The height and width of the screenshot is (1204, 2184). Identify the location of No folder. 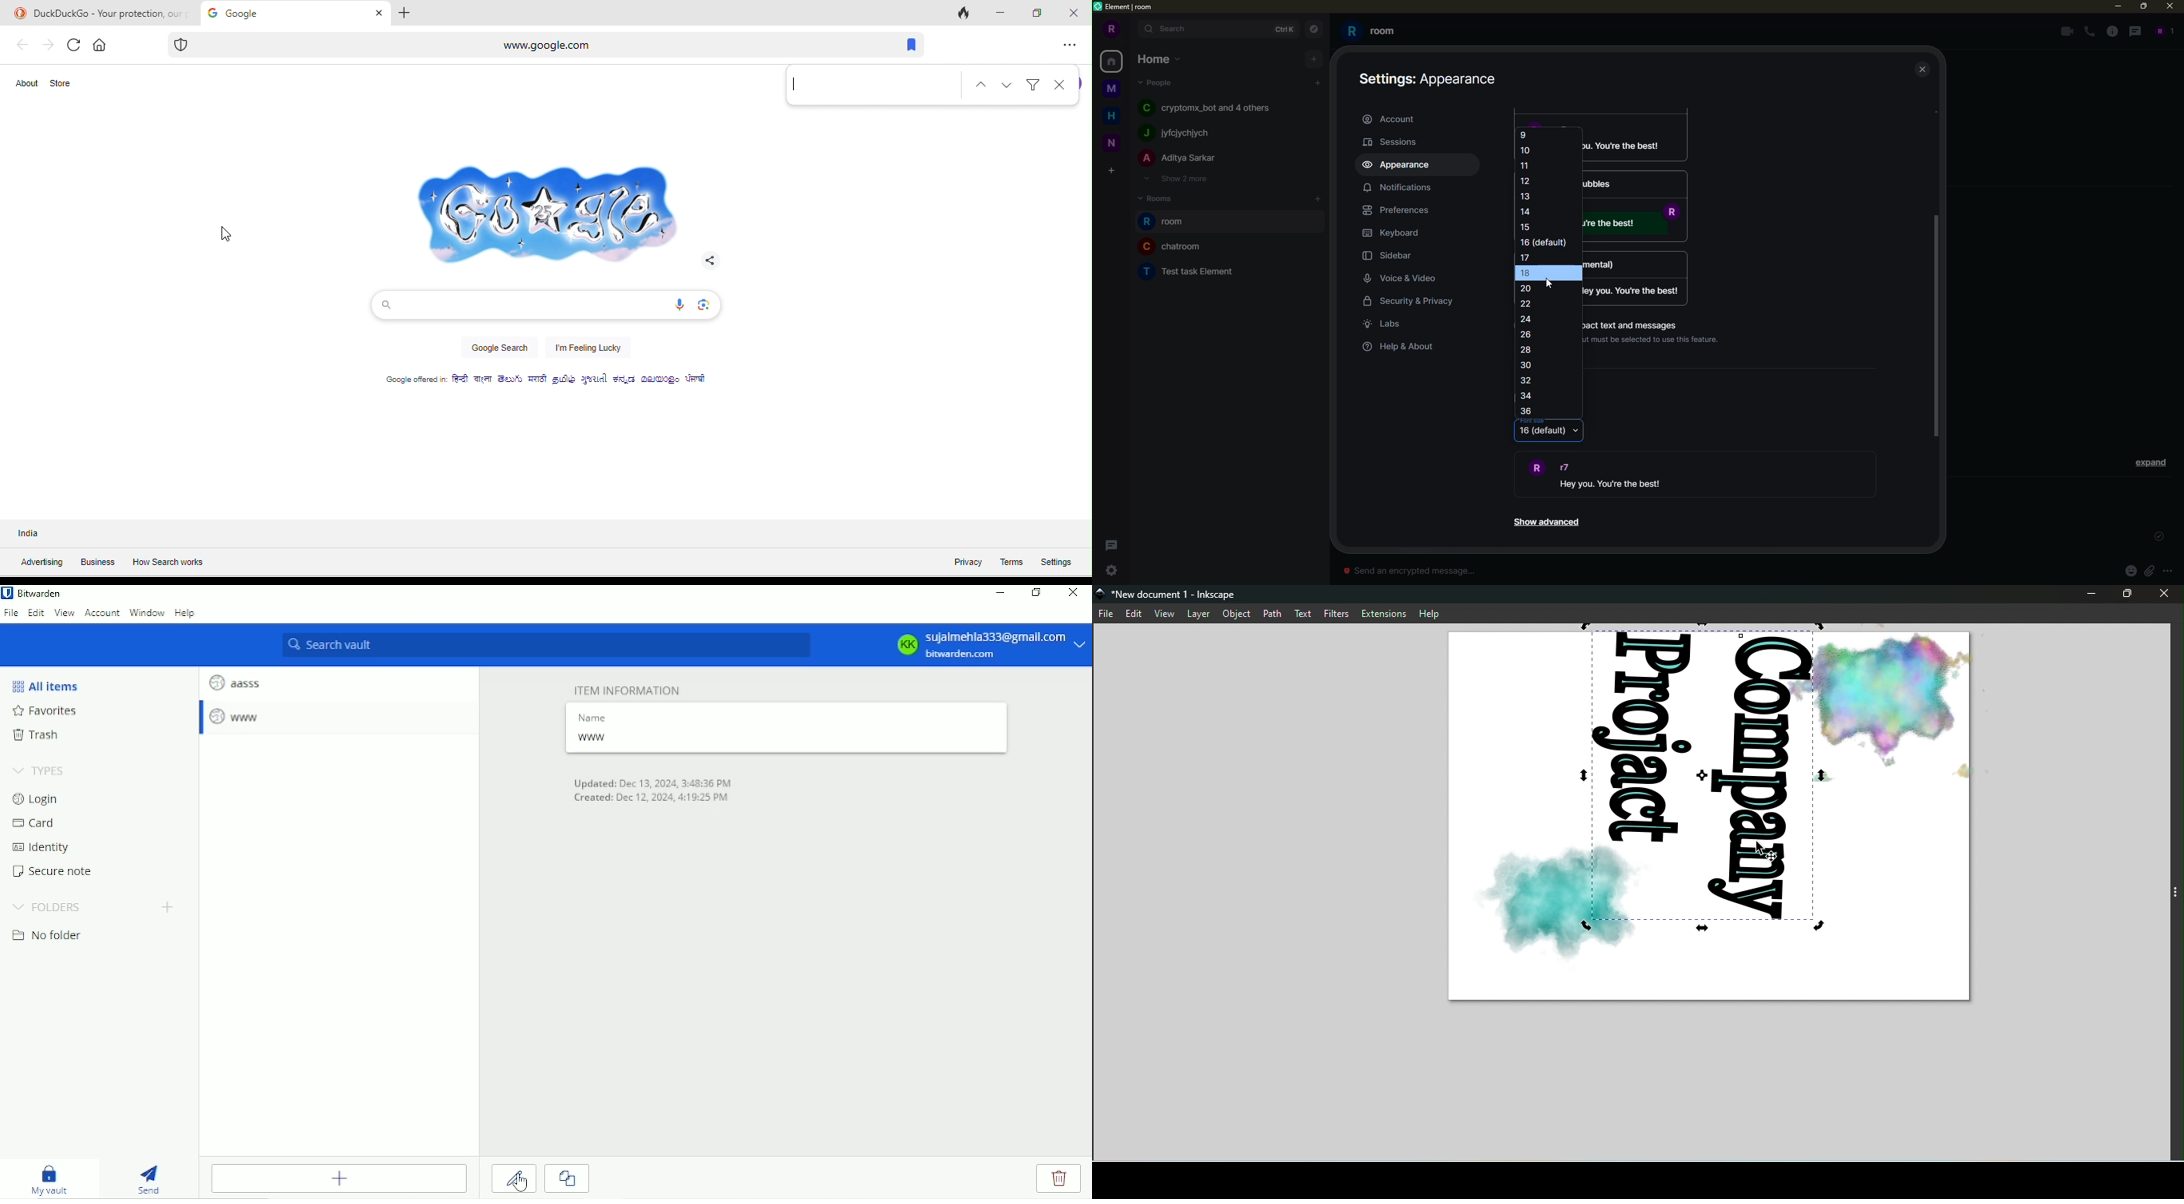
(47, 936).